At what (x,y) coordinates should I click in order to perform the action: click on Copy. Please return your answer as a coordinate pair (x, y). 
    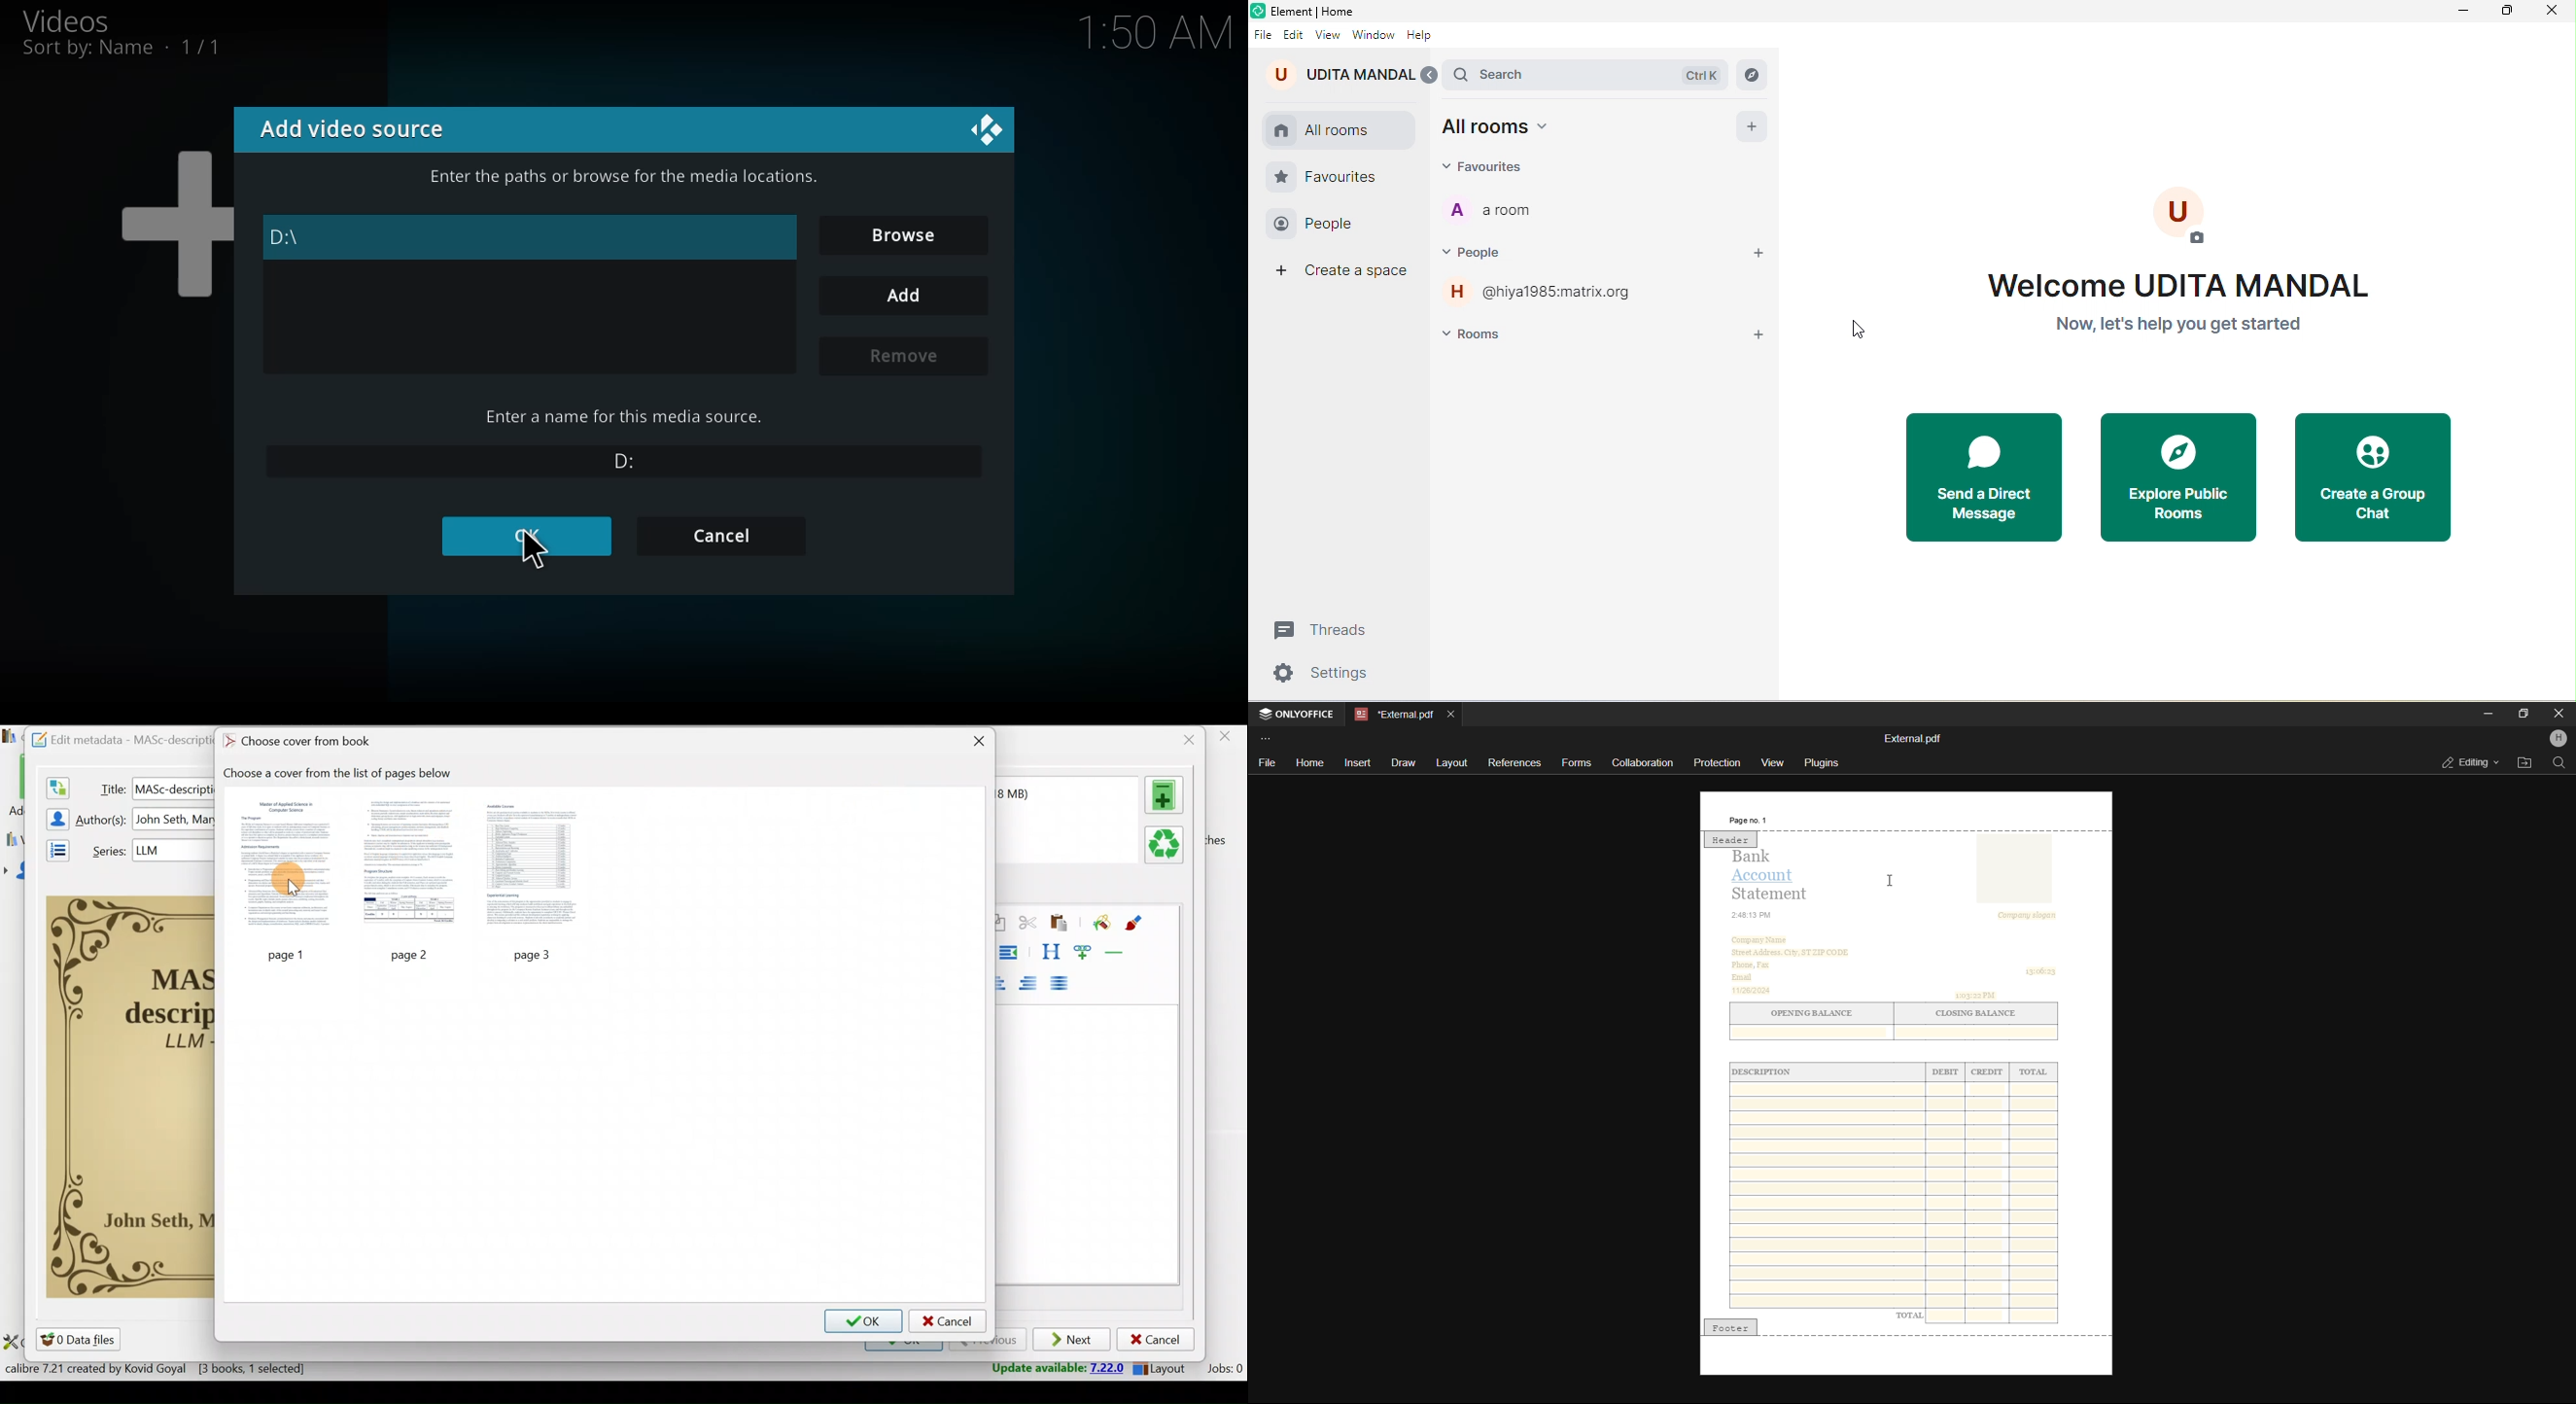
    Looking at the image, I should click on (1000, 924).